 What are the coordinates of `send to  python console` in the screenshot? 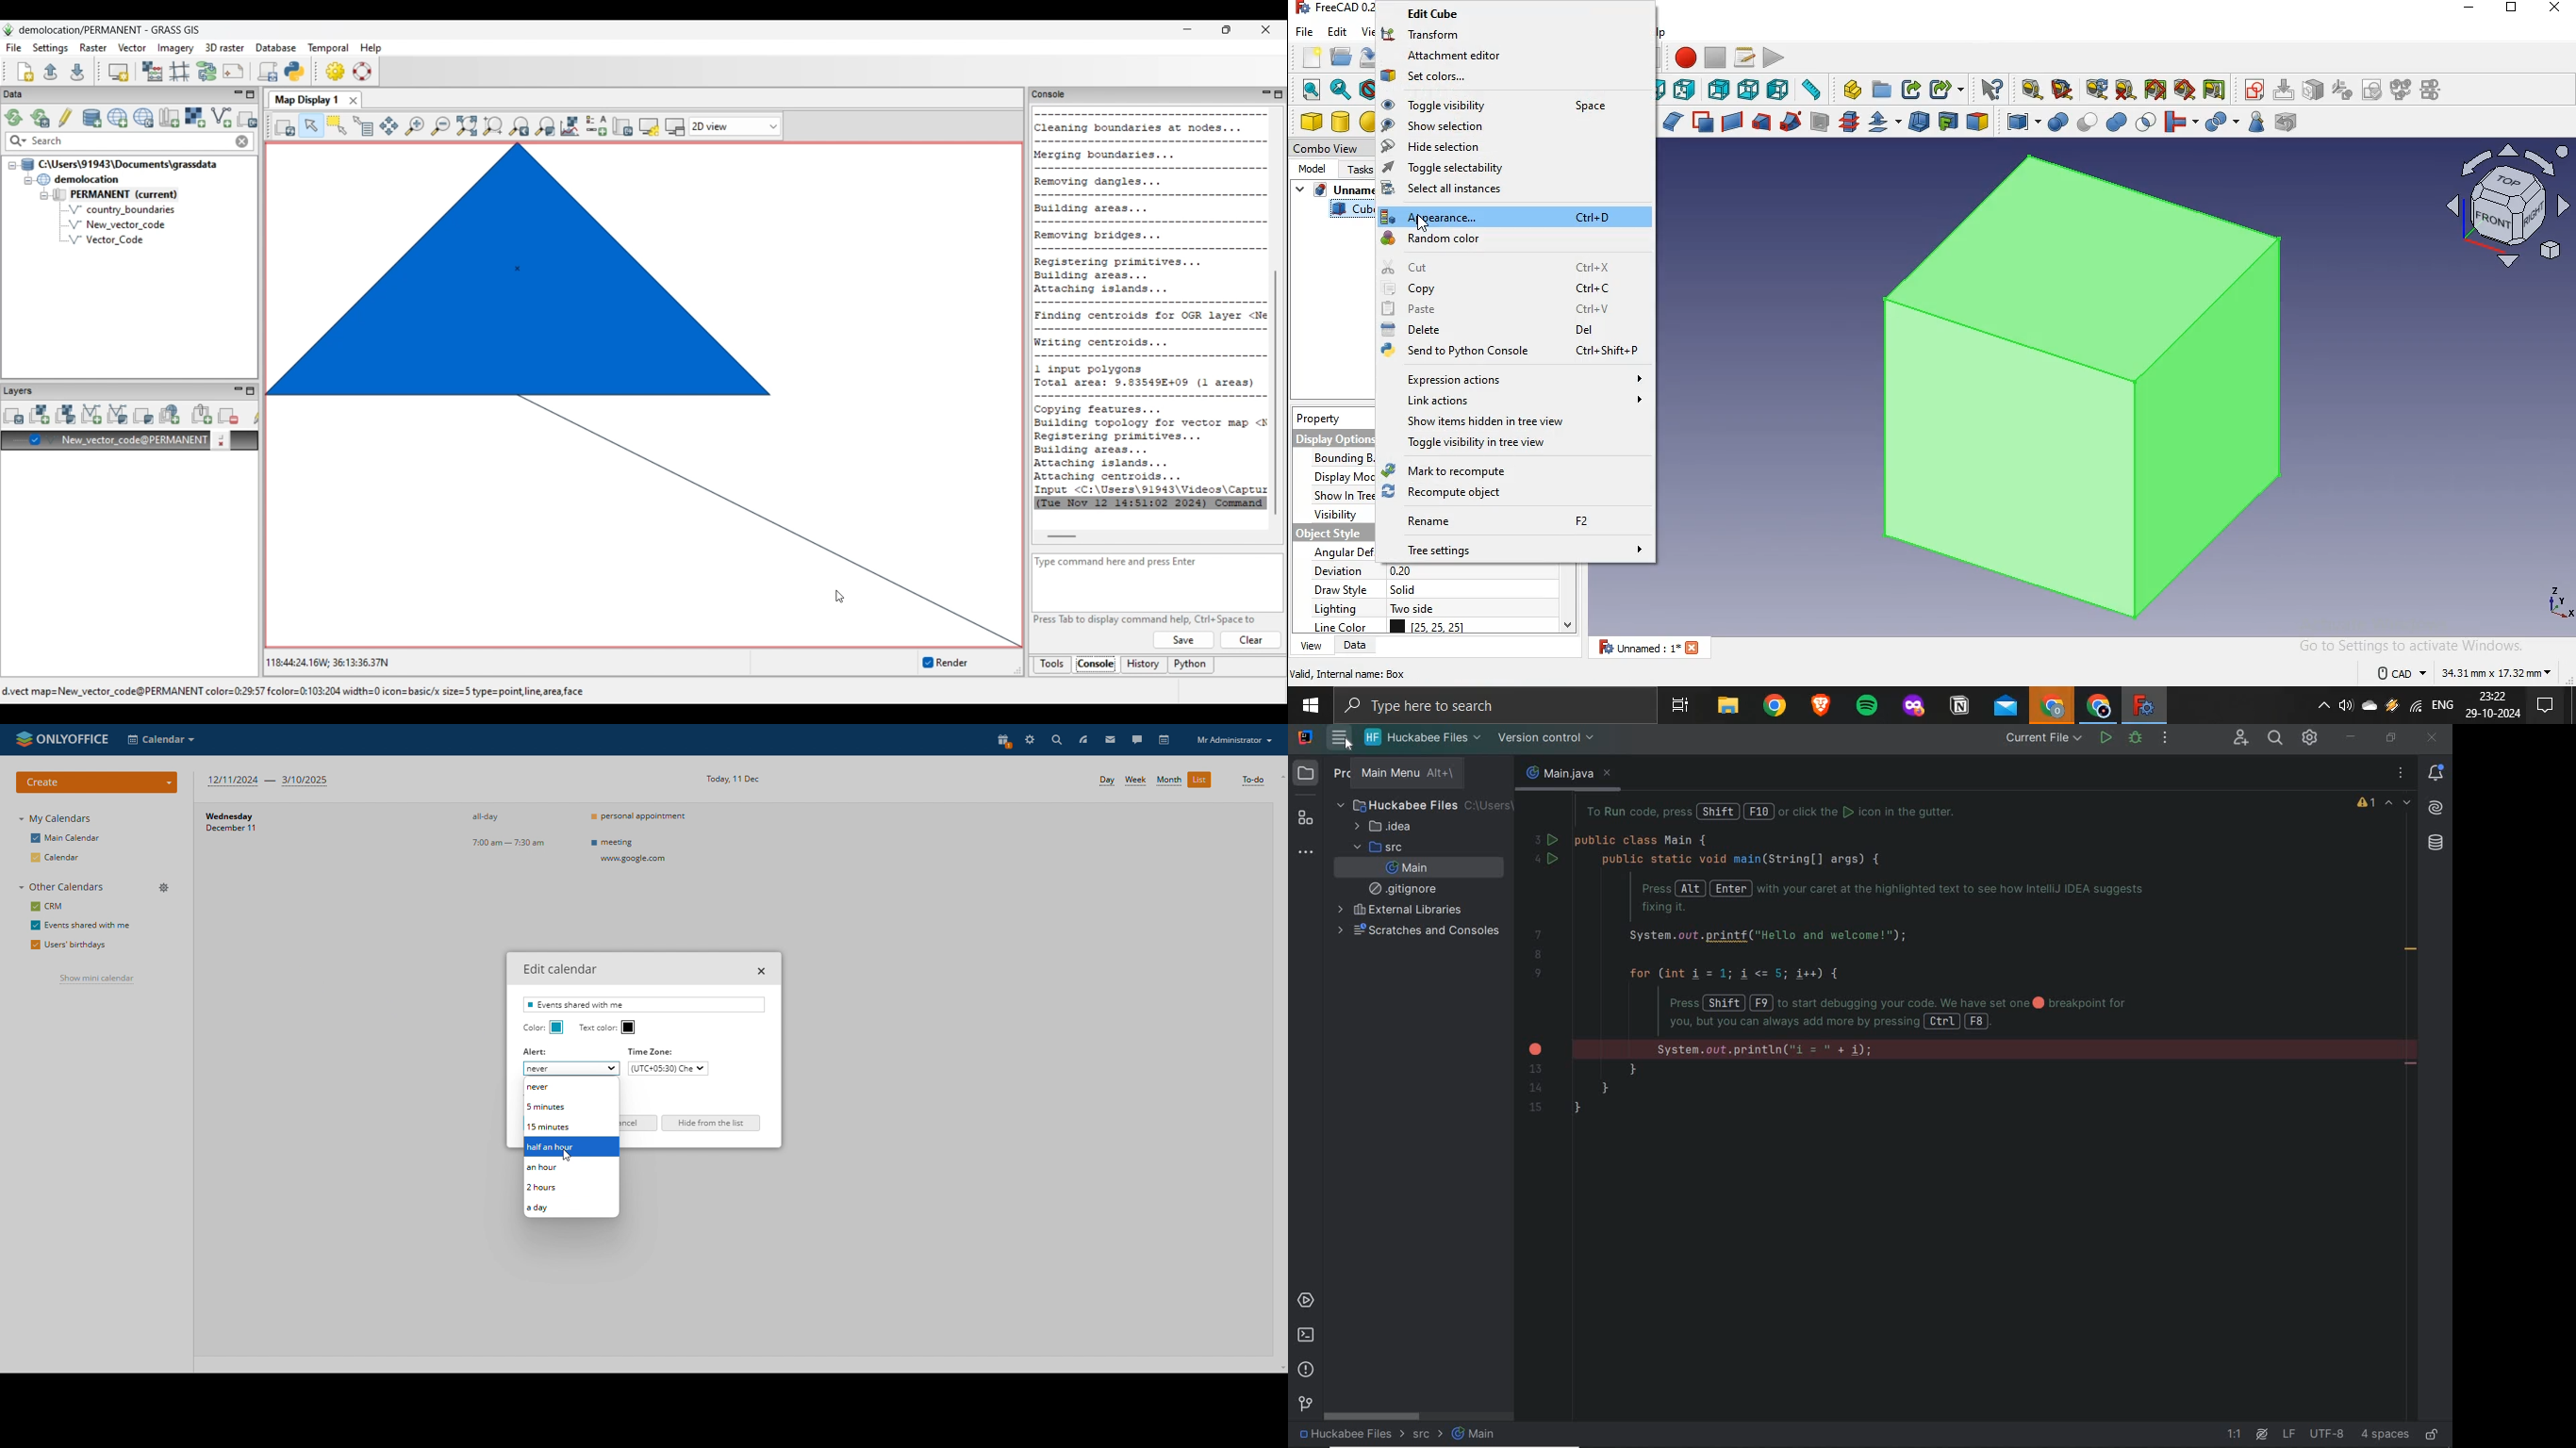 It's located at (1506, 352).